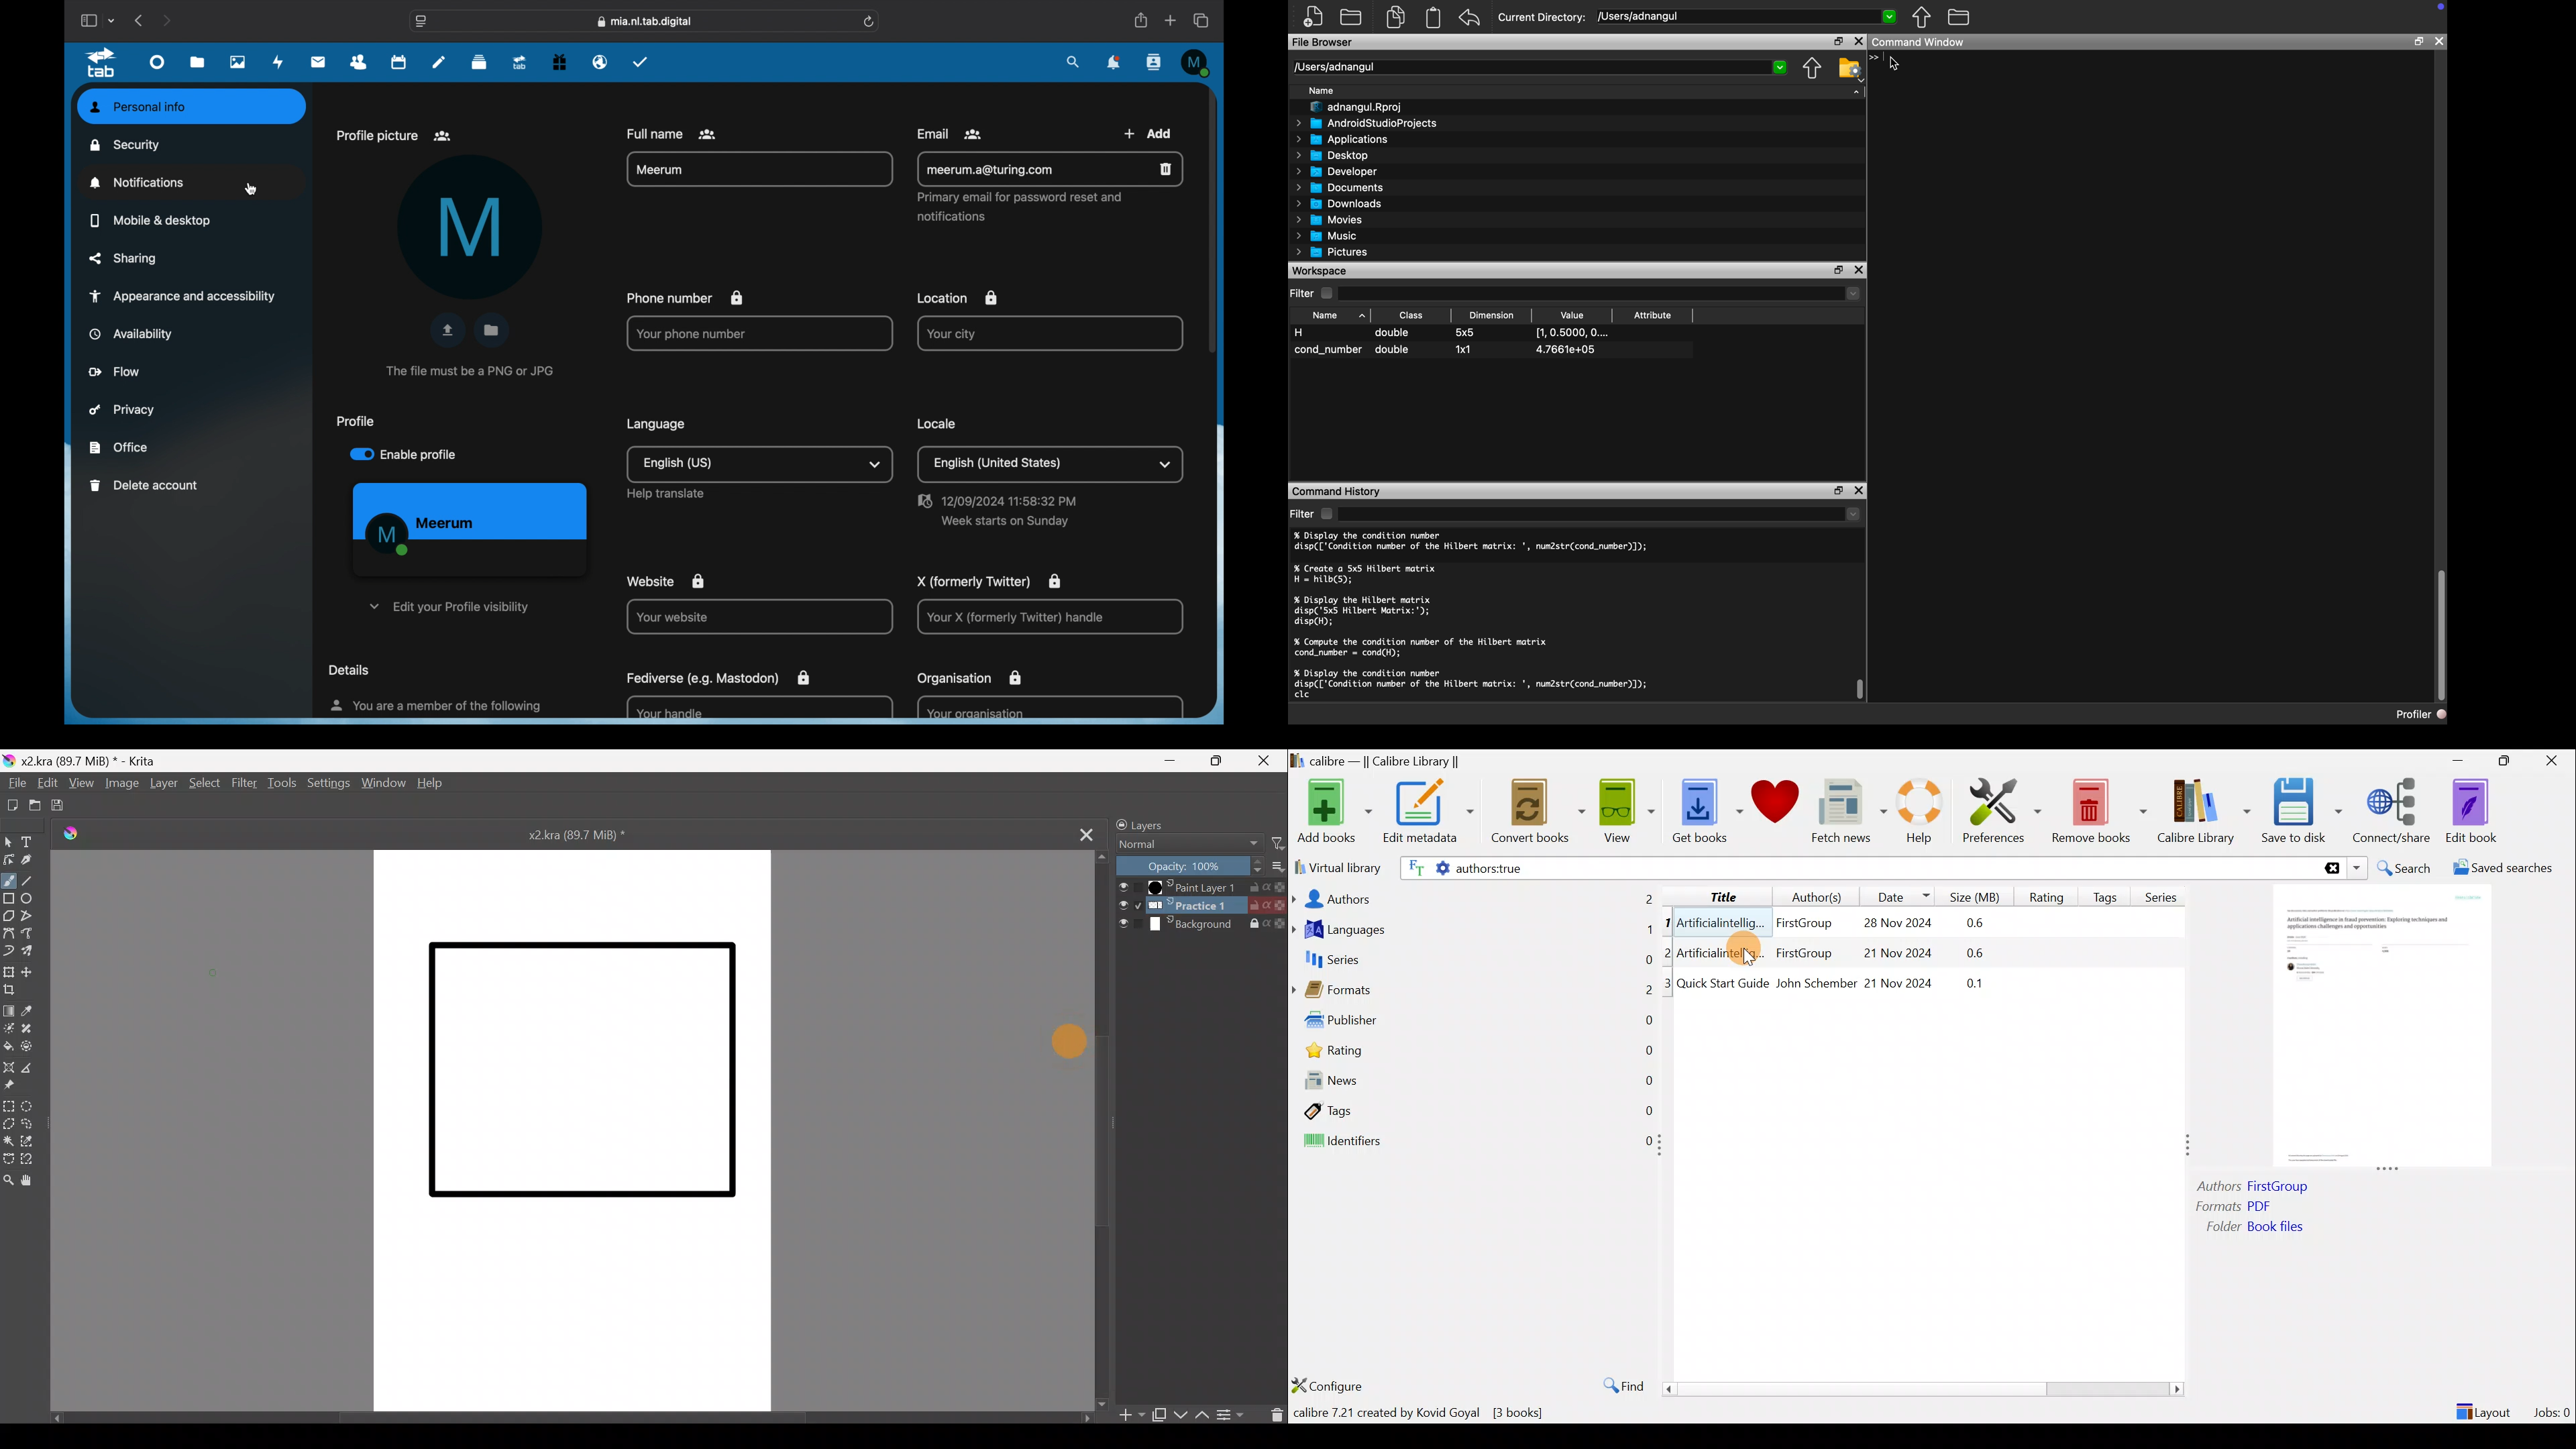 The height and width of the screenshot is (1456, 2576). Describe the element at coordinates (88, 21) in the screenshot. I see `show sidebar` at that location.